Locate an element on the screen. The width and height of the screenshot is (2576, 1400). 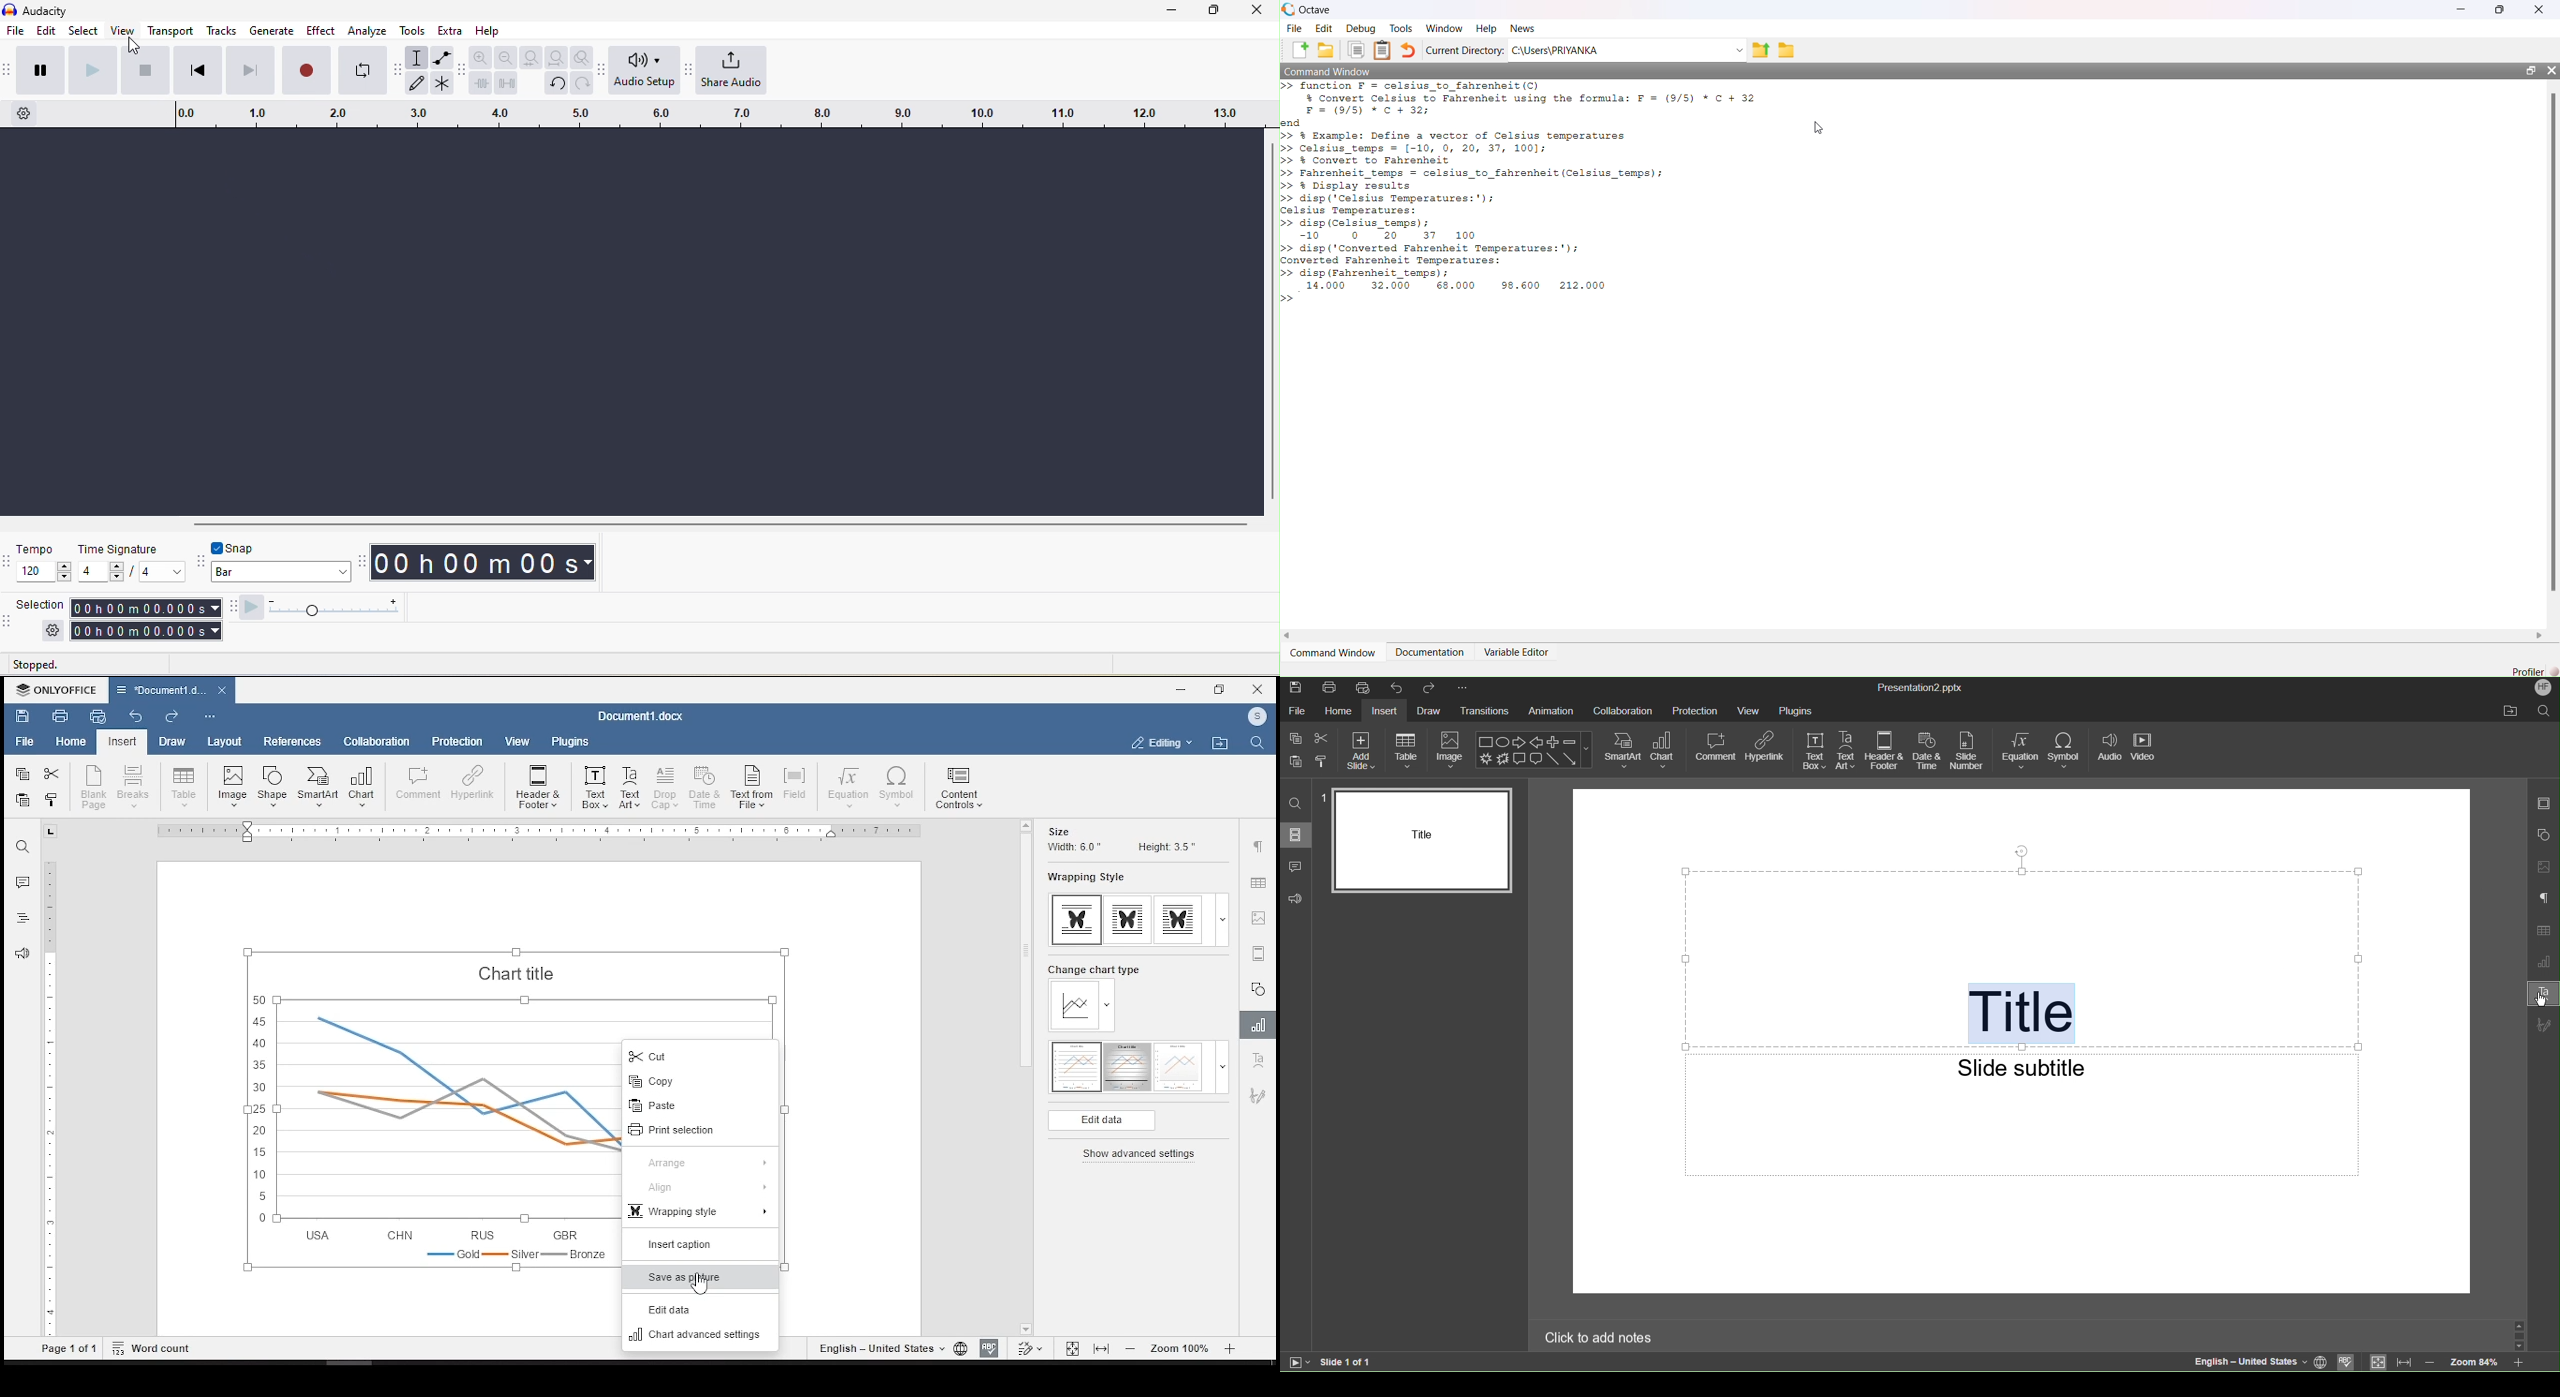
>> function F = celsius _to_fahrenheit(C)
% Convert Celsius to Fahrenheit using the formula: F = (9/5) * C + 32
F = (9/5) * C+ 32;
end
>> § Example: Define a vector of Celsius temperatures
>> Celsius_temps = [-10, 0, 20, 37, 100];
>> % Convert to Fahrenheit
>> Fahrenheit_temps = celsius_to_fahrenheit (Celsius_temps);
>> % Display results
>> disp ('Celsius Temperatures:');
celsius Temperatures:
>> disp (Celsius_temps);
-10 0 "20 37 100
>> disp ('Converted Fahrenheit Temperatures:');
converted Fahrenheit Temperatures:
>> disp (Fahrenheit_temps);
14.000 32.000 68.000 98.600 212.000
>> is located at coordinates (1527, 194).